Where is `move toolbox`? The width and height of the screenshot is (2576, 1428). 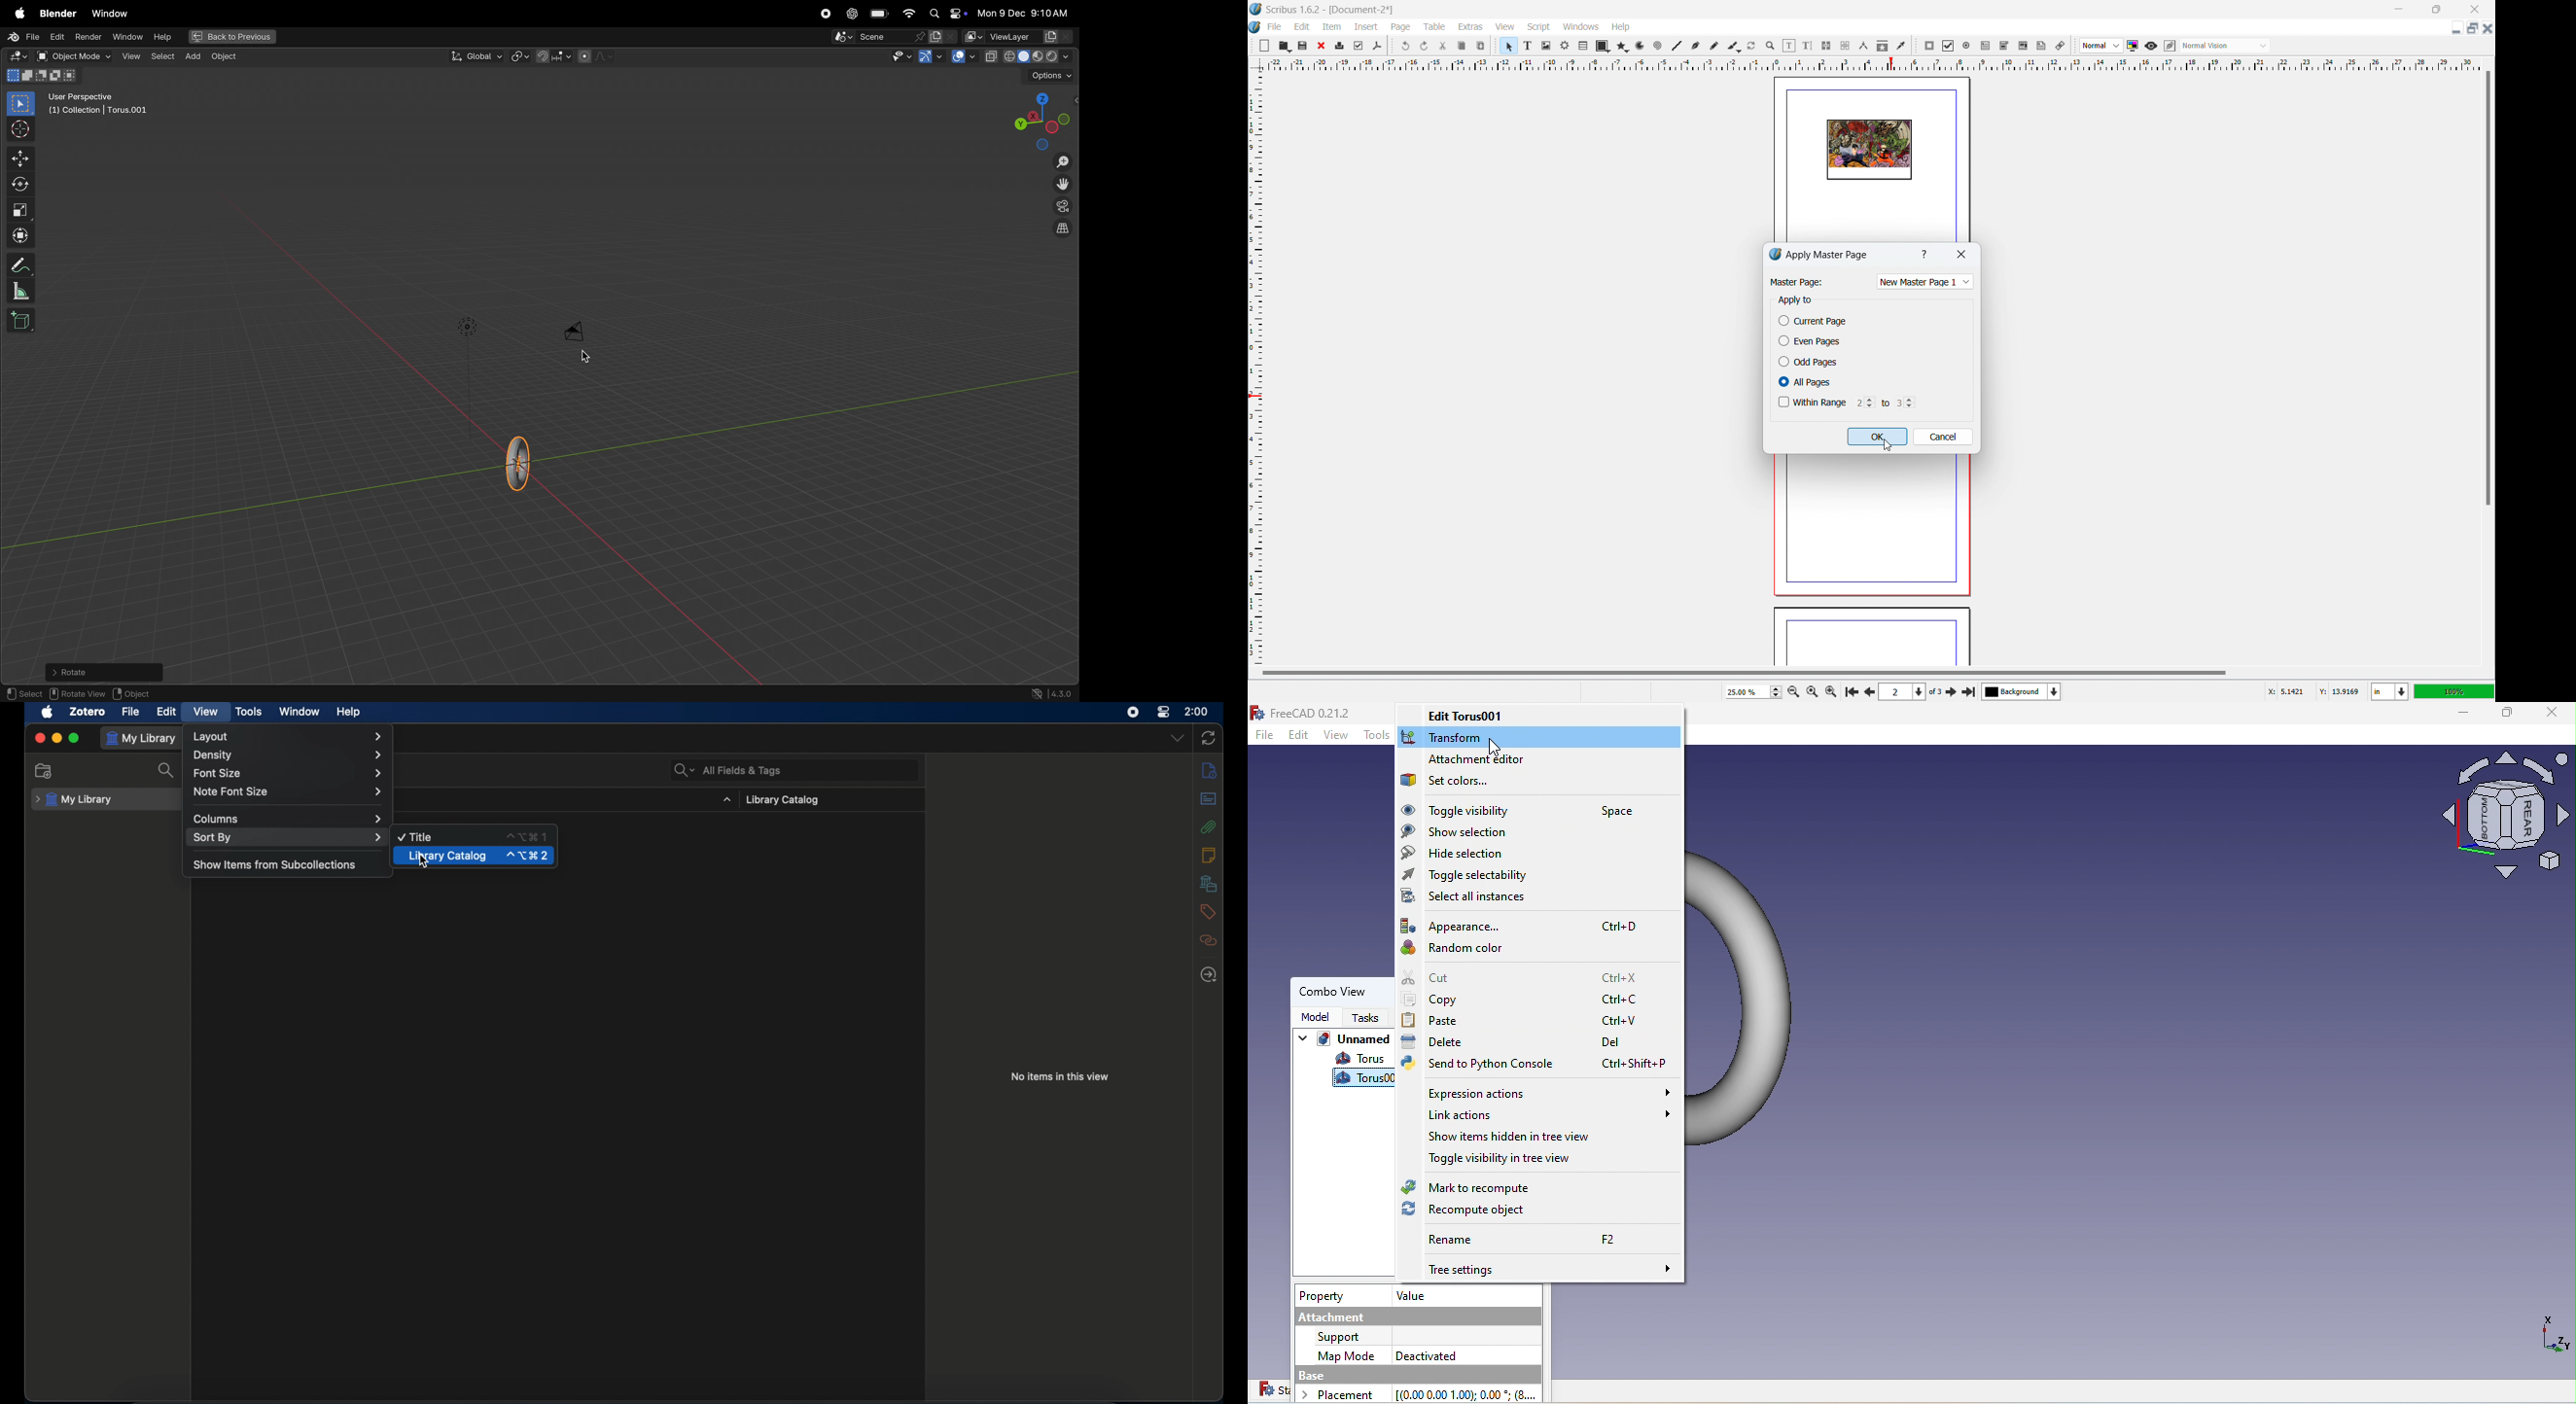 move toolbox is located at coordinates (2075, 46).